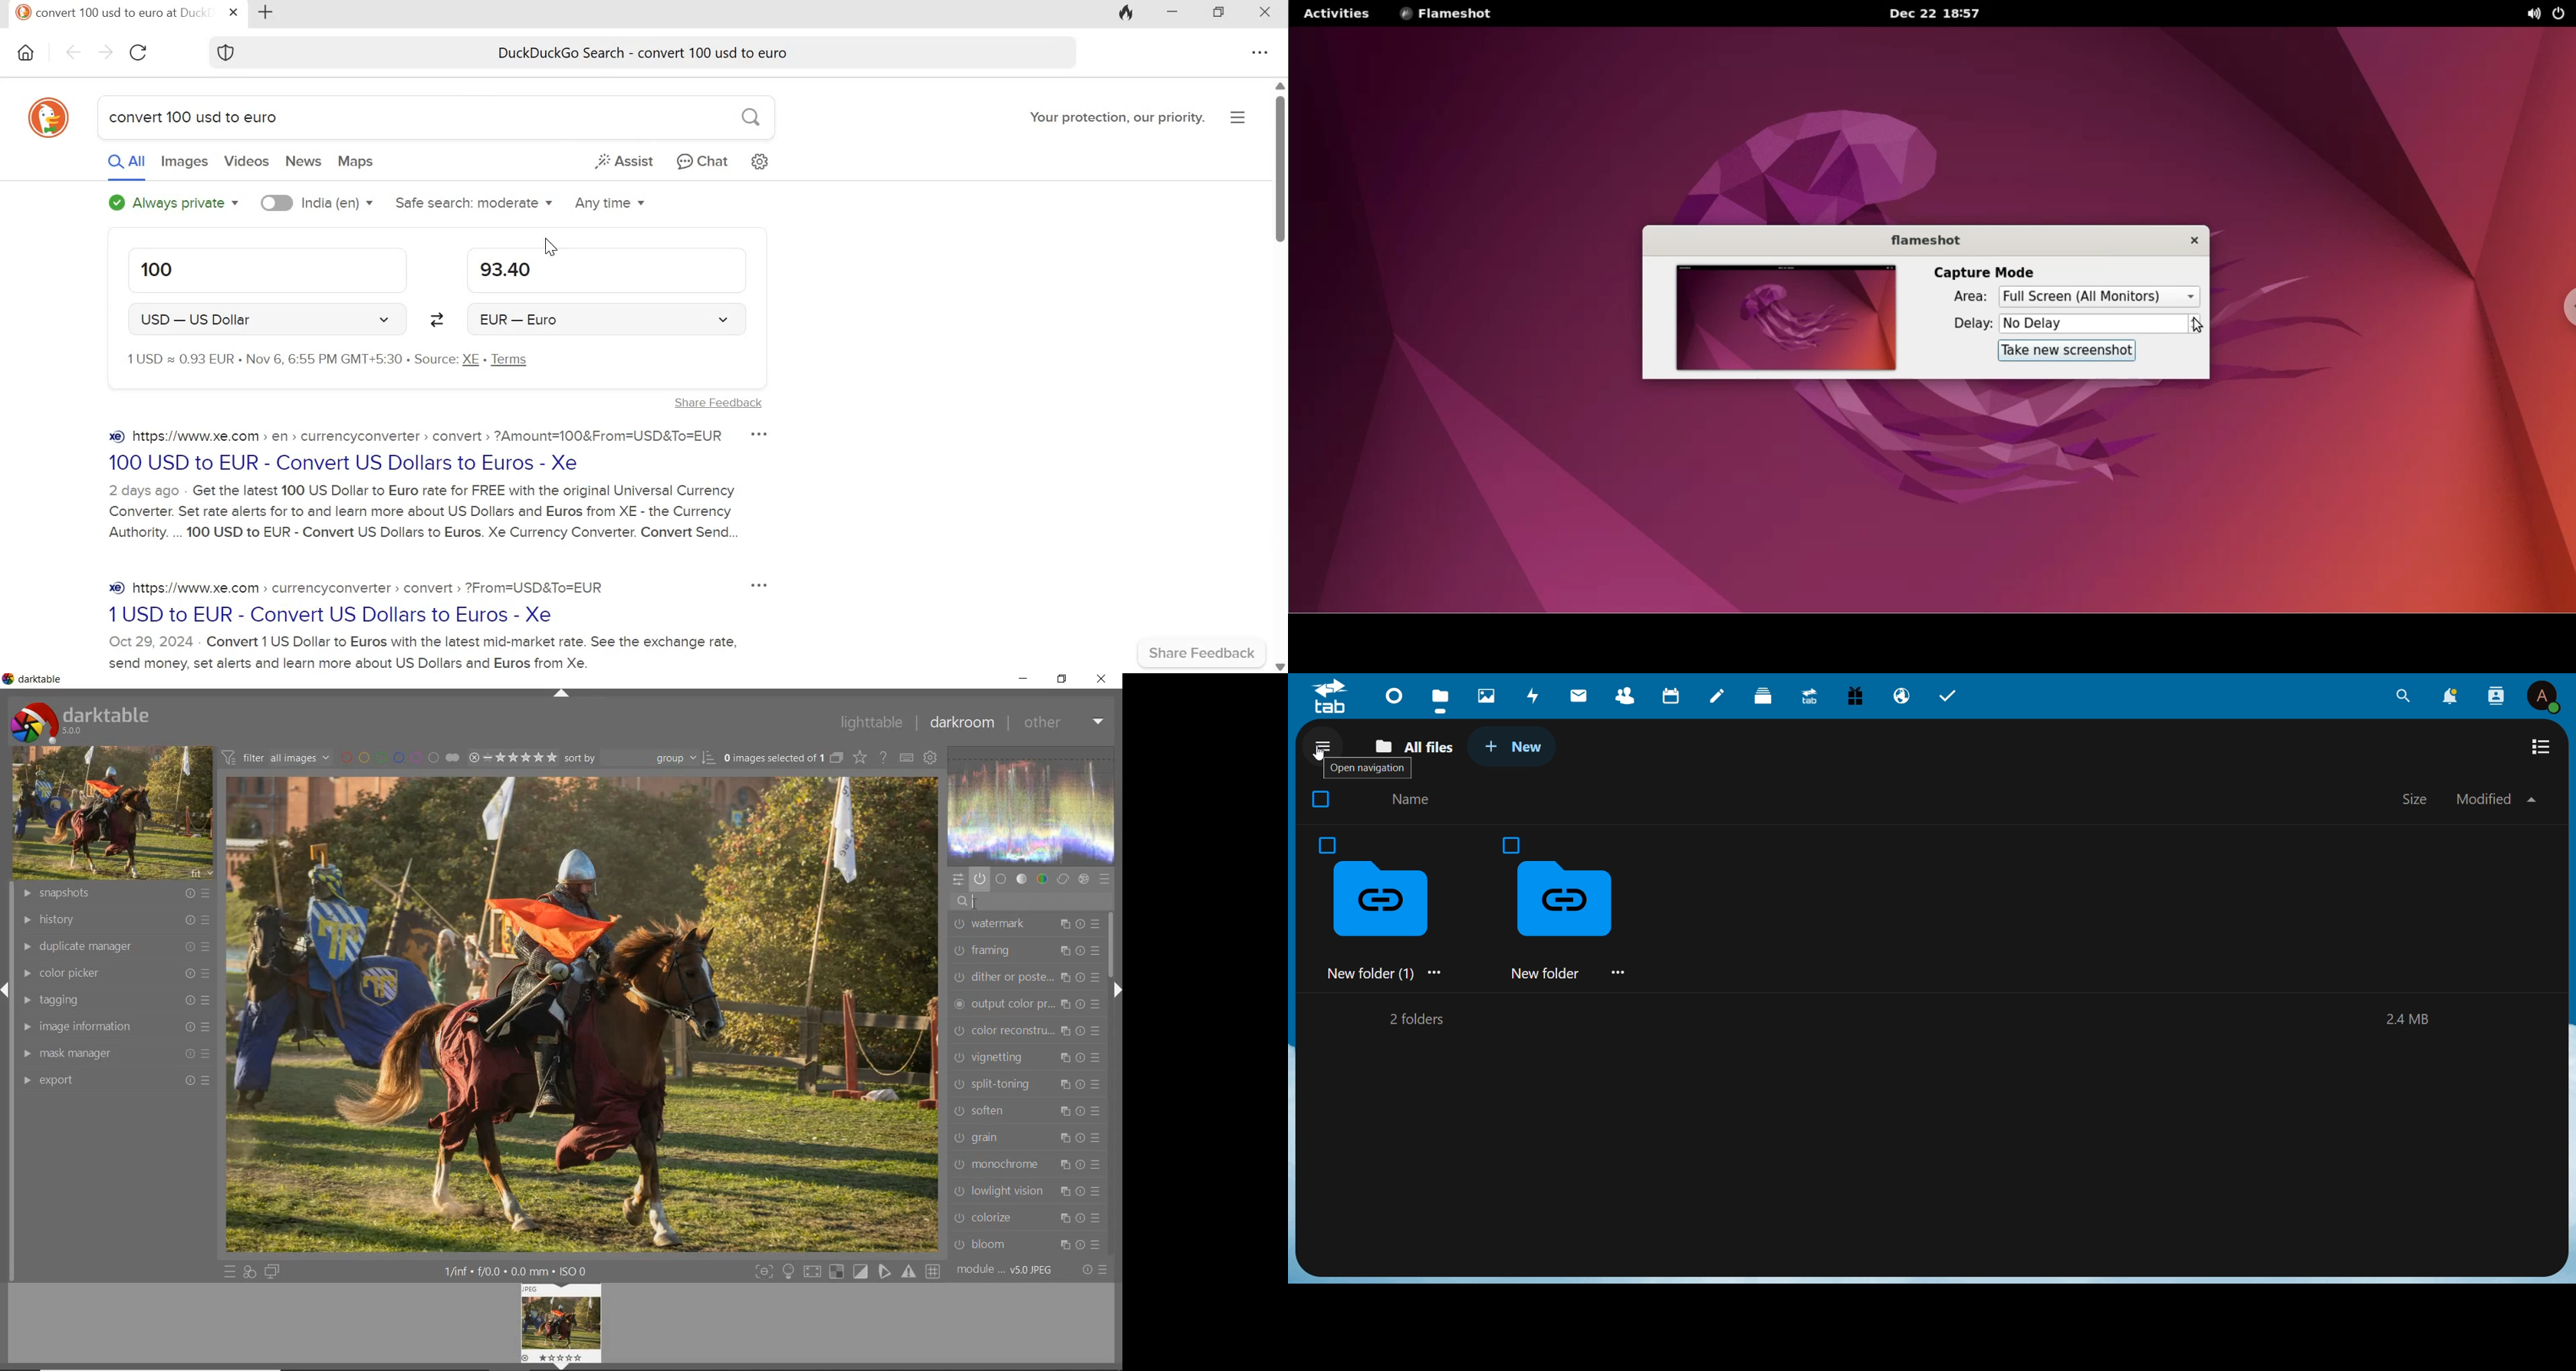  Describe the element at coordinates (1105, 880) in the screenshot. I see `presets` at that location.